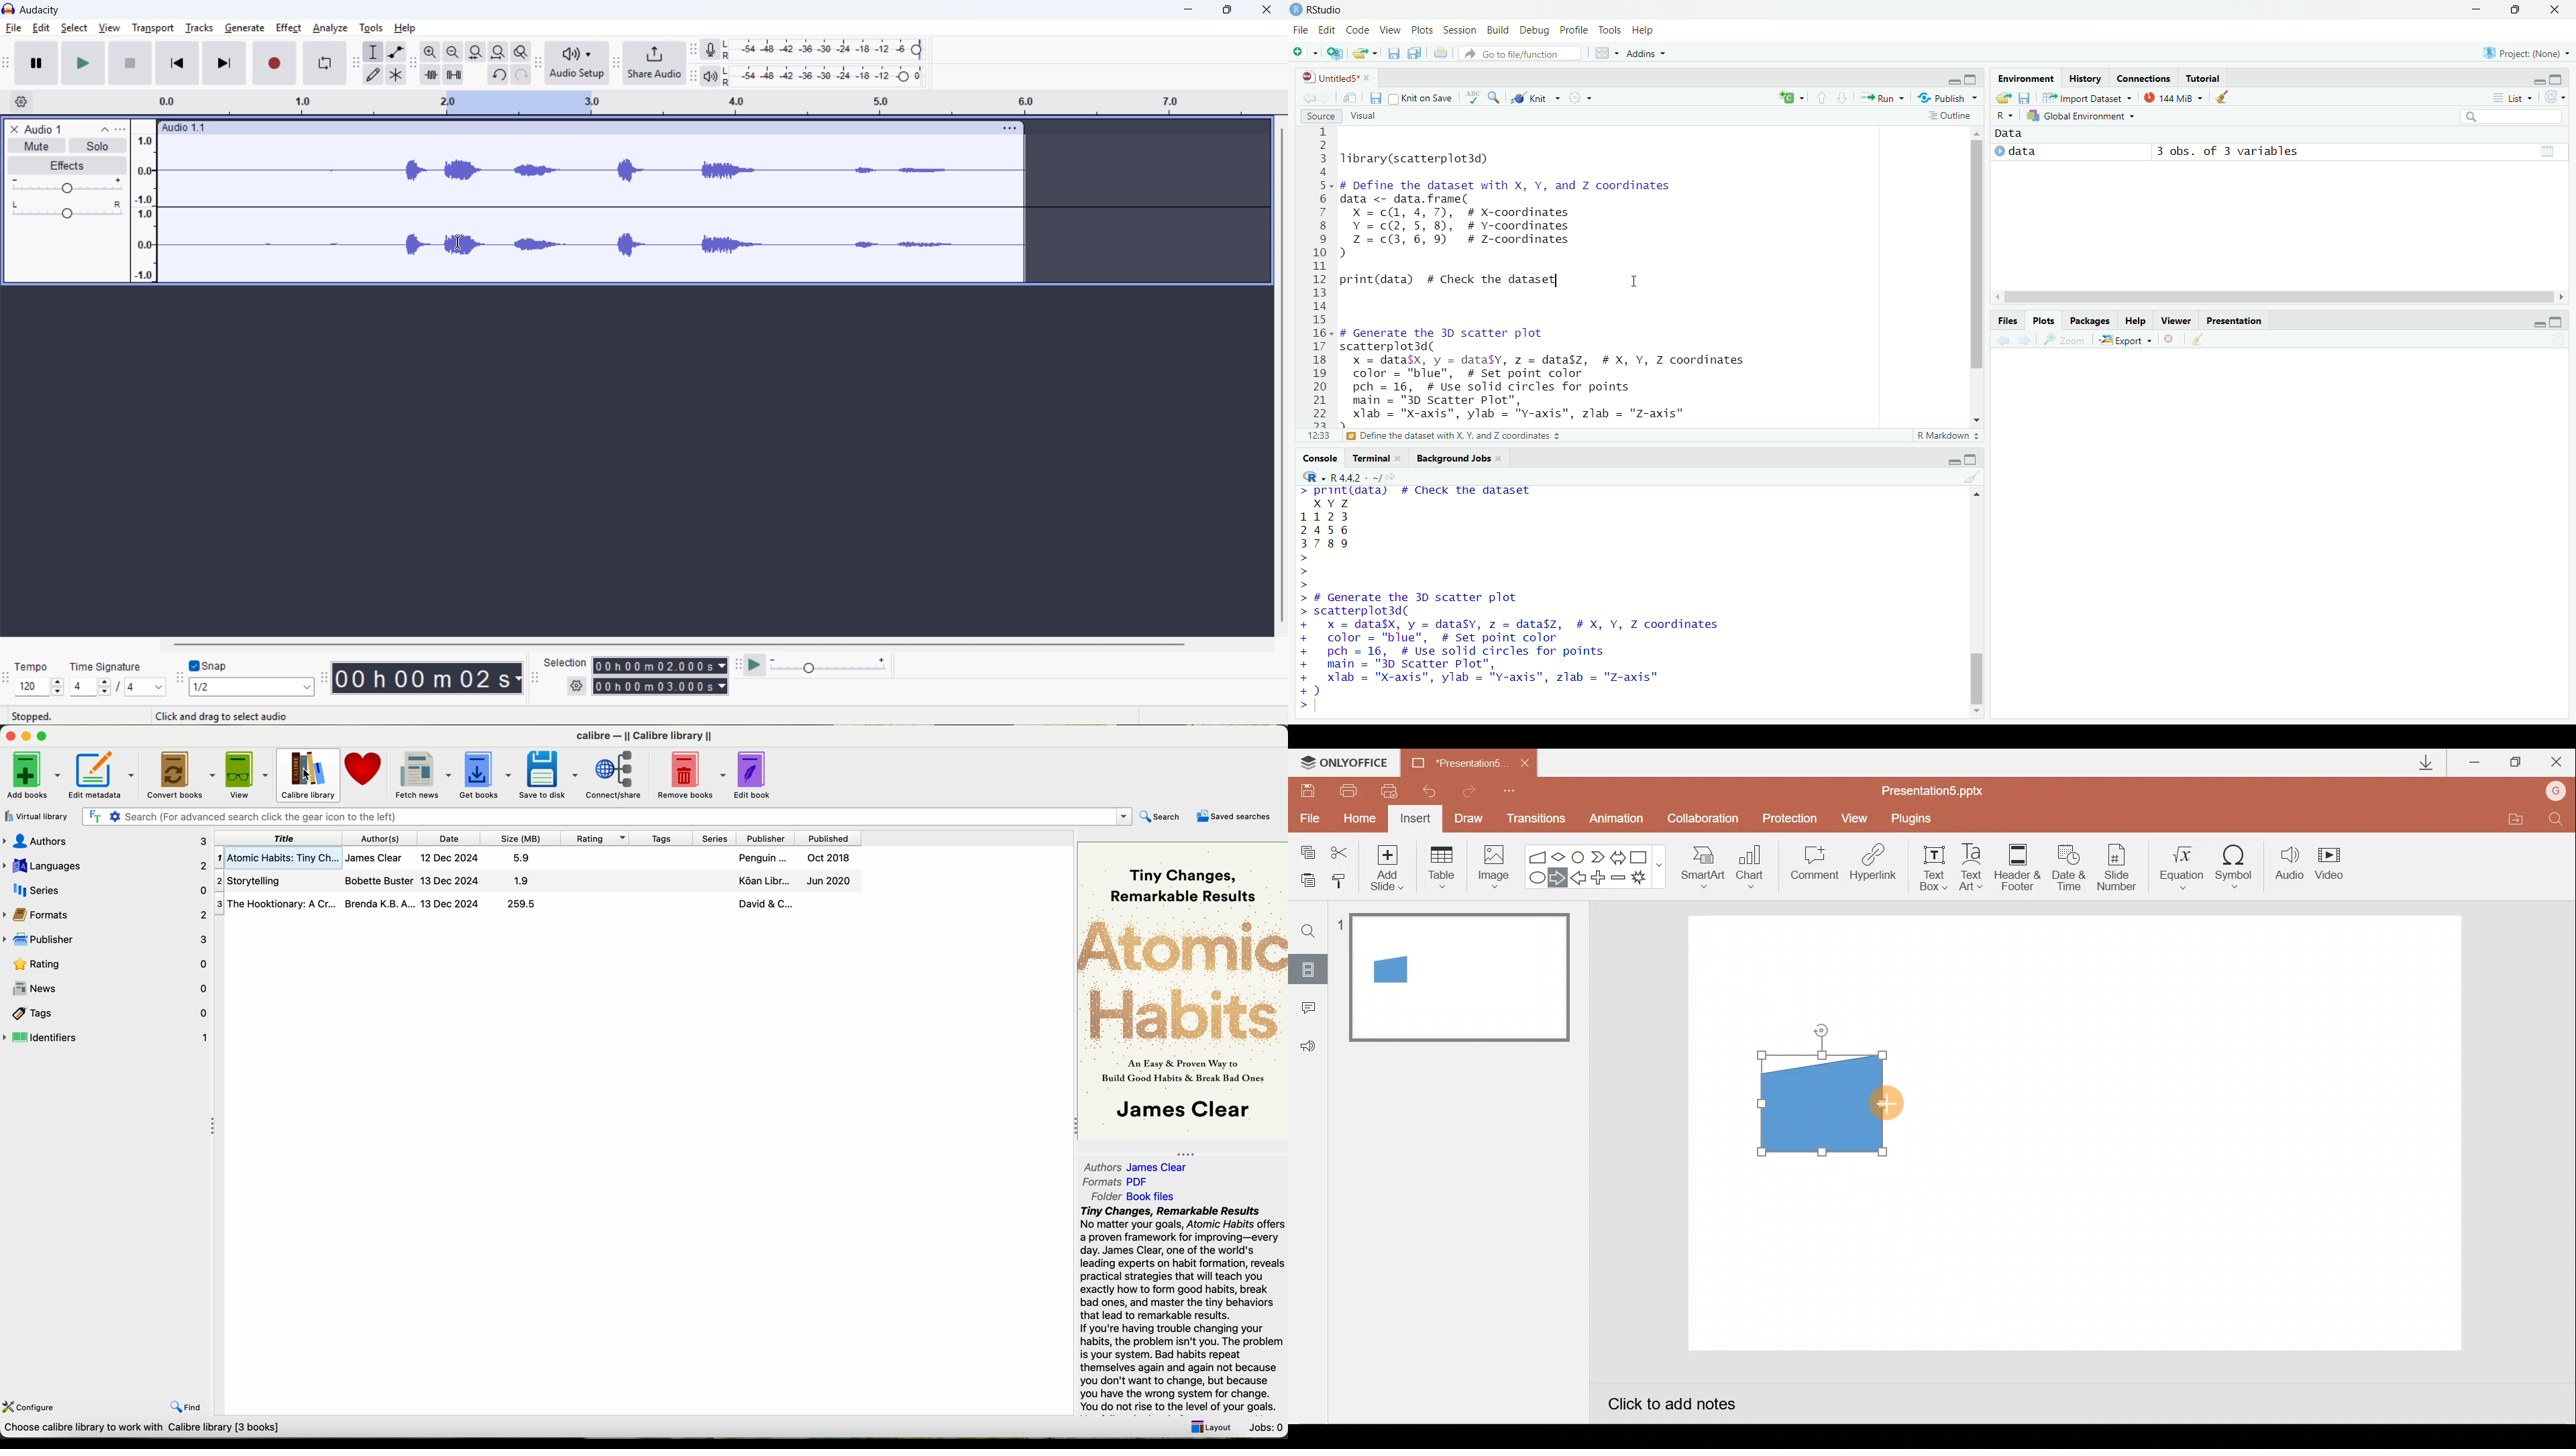 This screenshot has width=2576, height=1456. What do you see at coordinates (1423, 32) in the screenshot?
I see `plots` at bounding box center [1423, 32].